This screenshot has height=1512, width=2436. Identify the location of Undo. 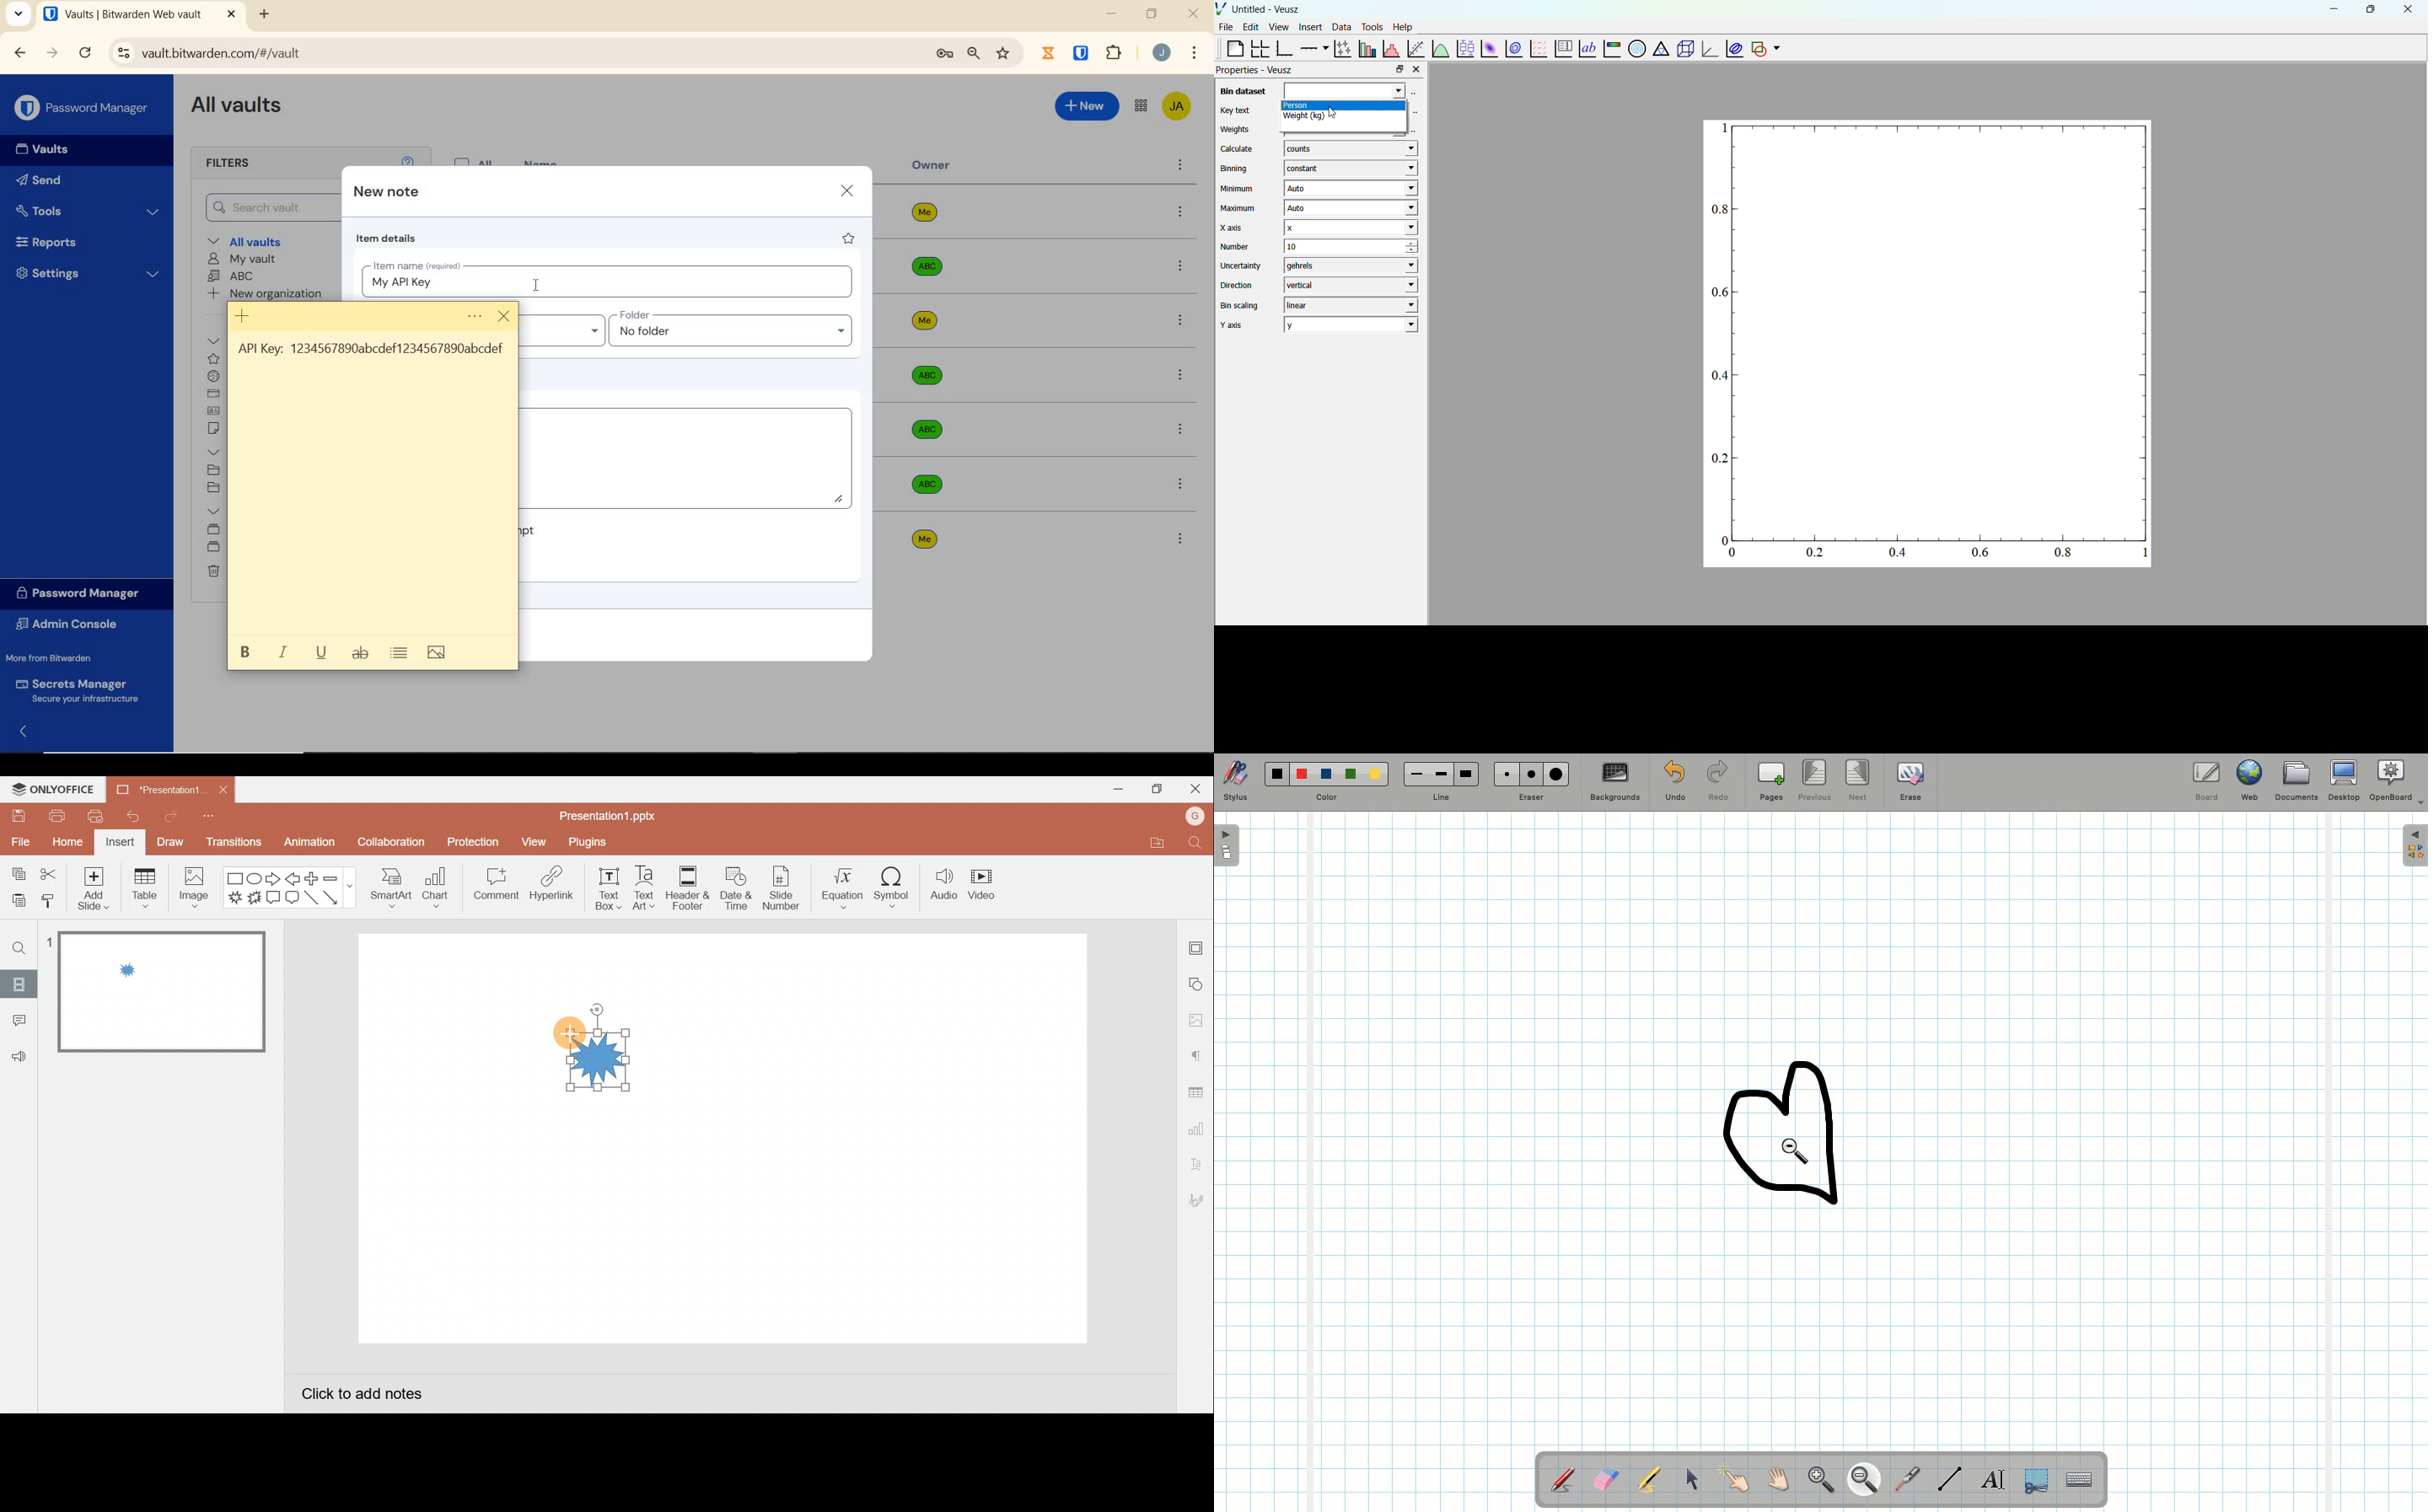
(132, 814).